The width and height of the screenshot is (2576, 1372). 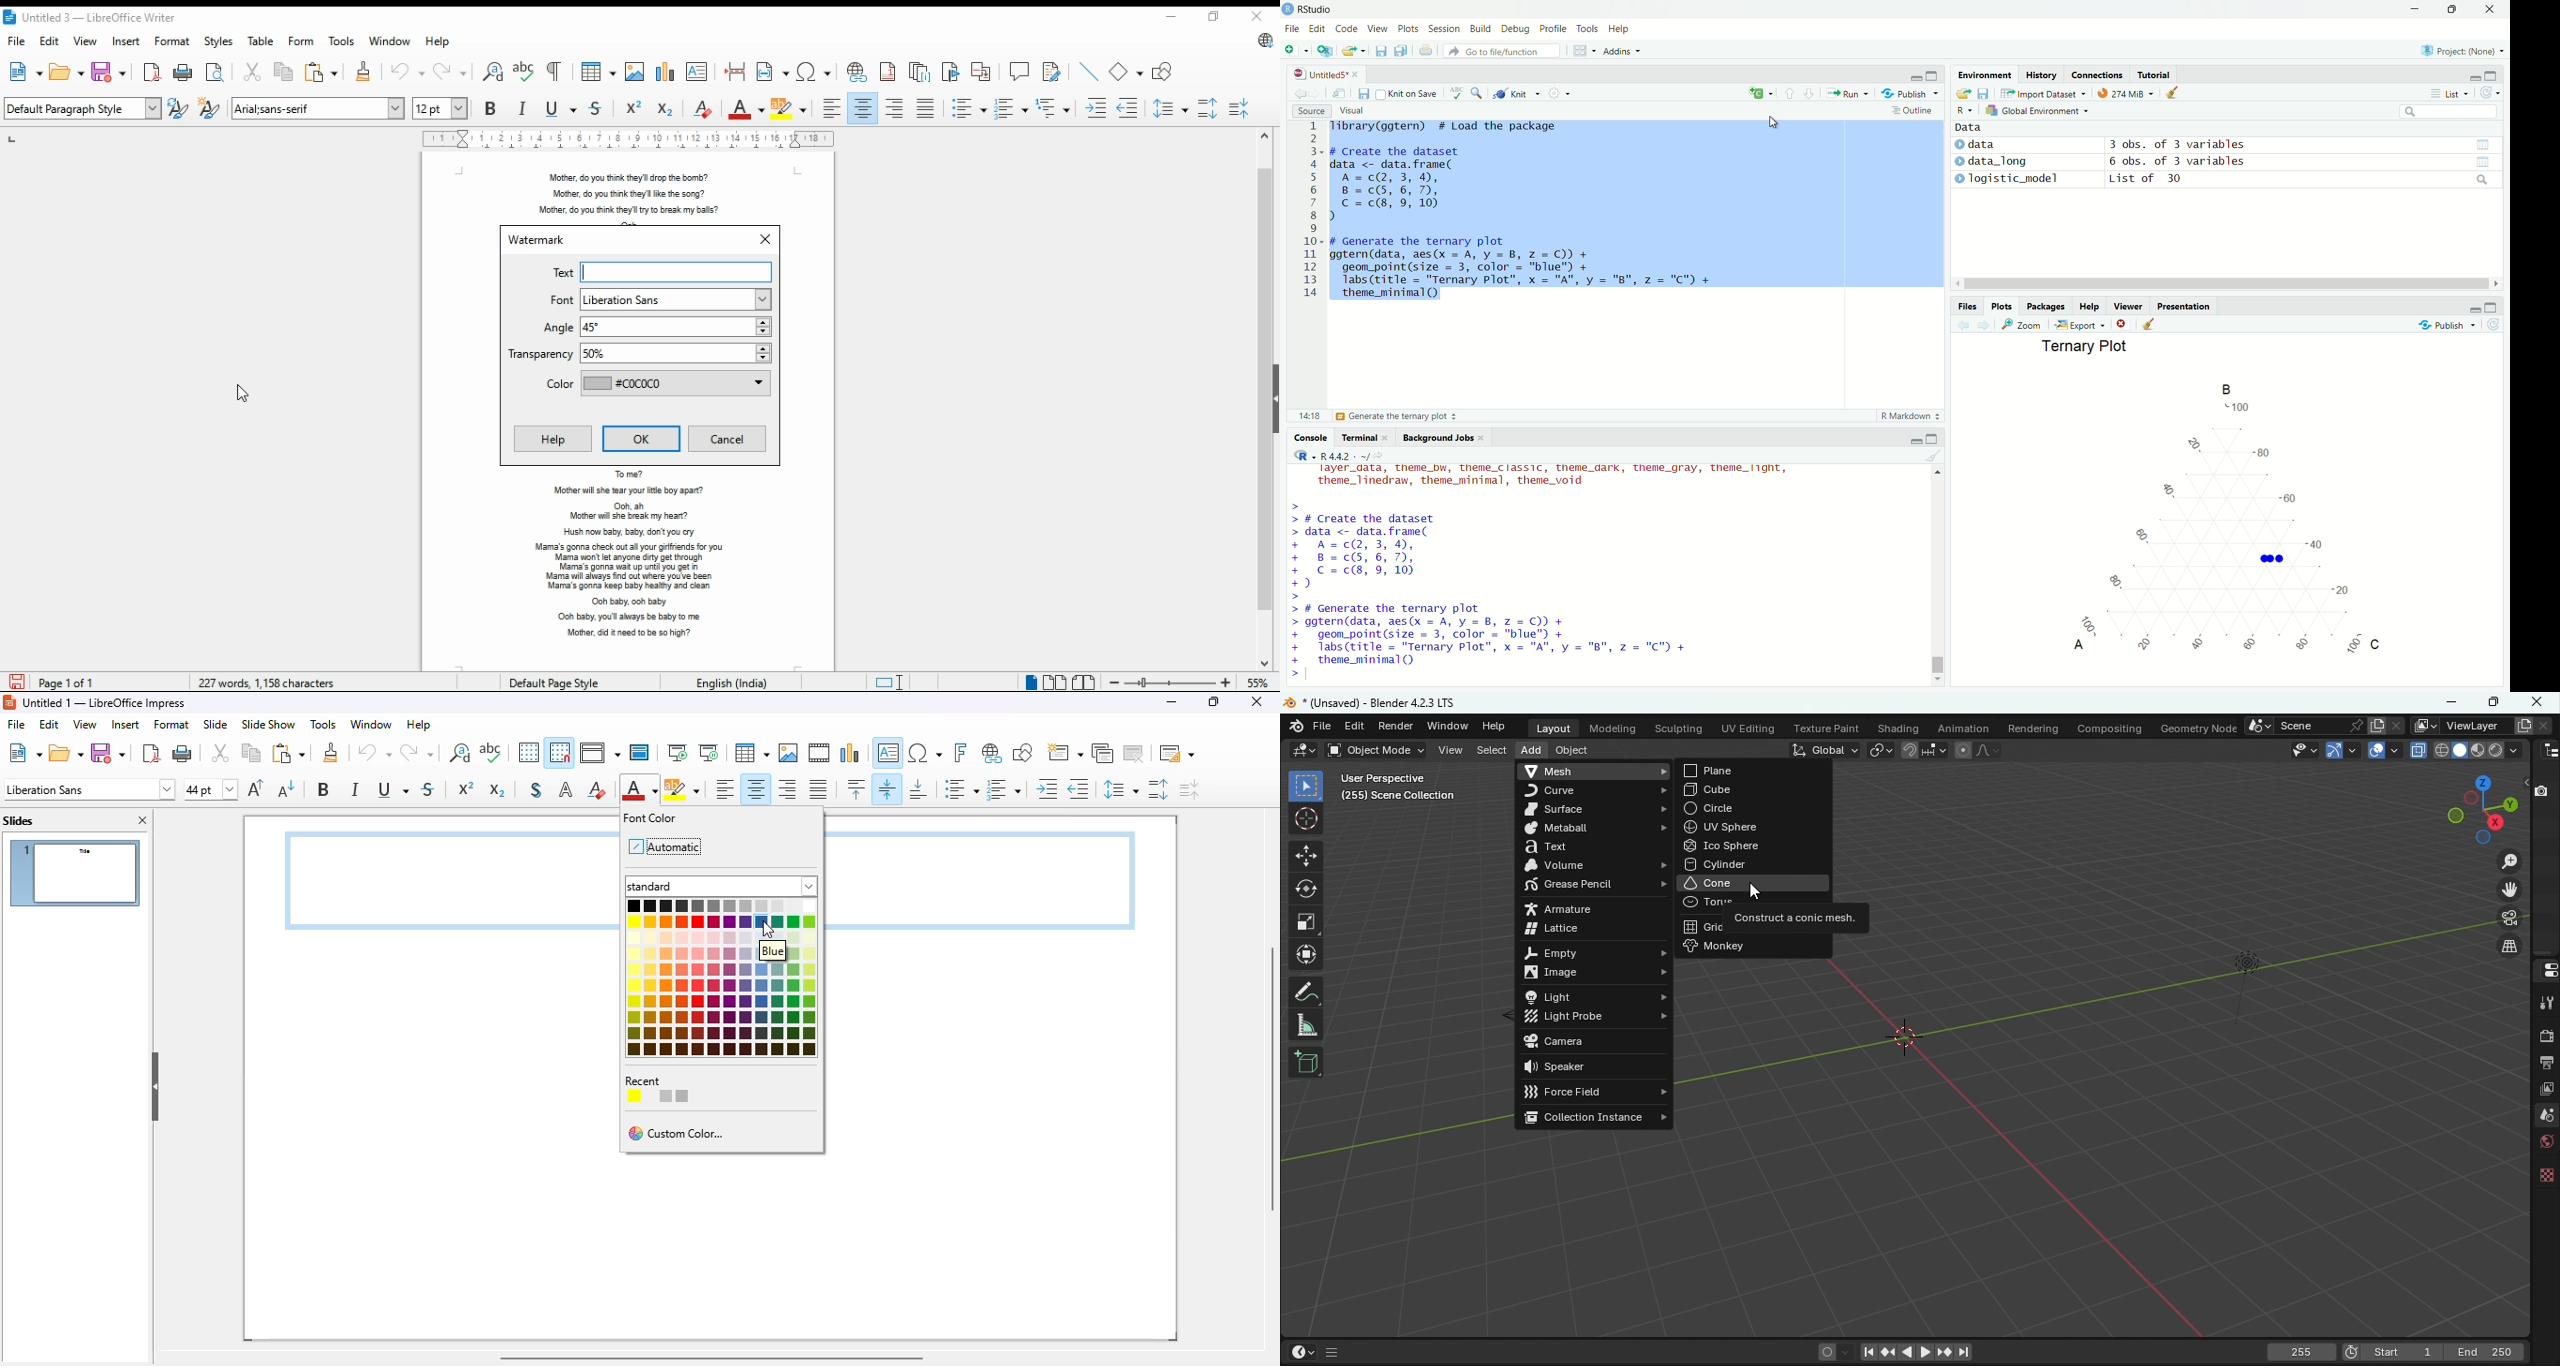 What do you see at coordinates (1620, 52) in the screenshot?
I see `Addins ~` at bounding box center [1620, 52].